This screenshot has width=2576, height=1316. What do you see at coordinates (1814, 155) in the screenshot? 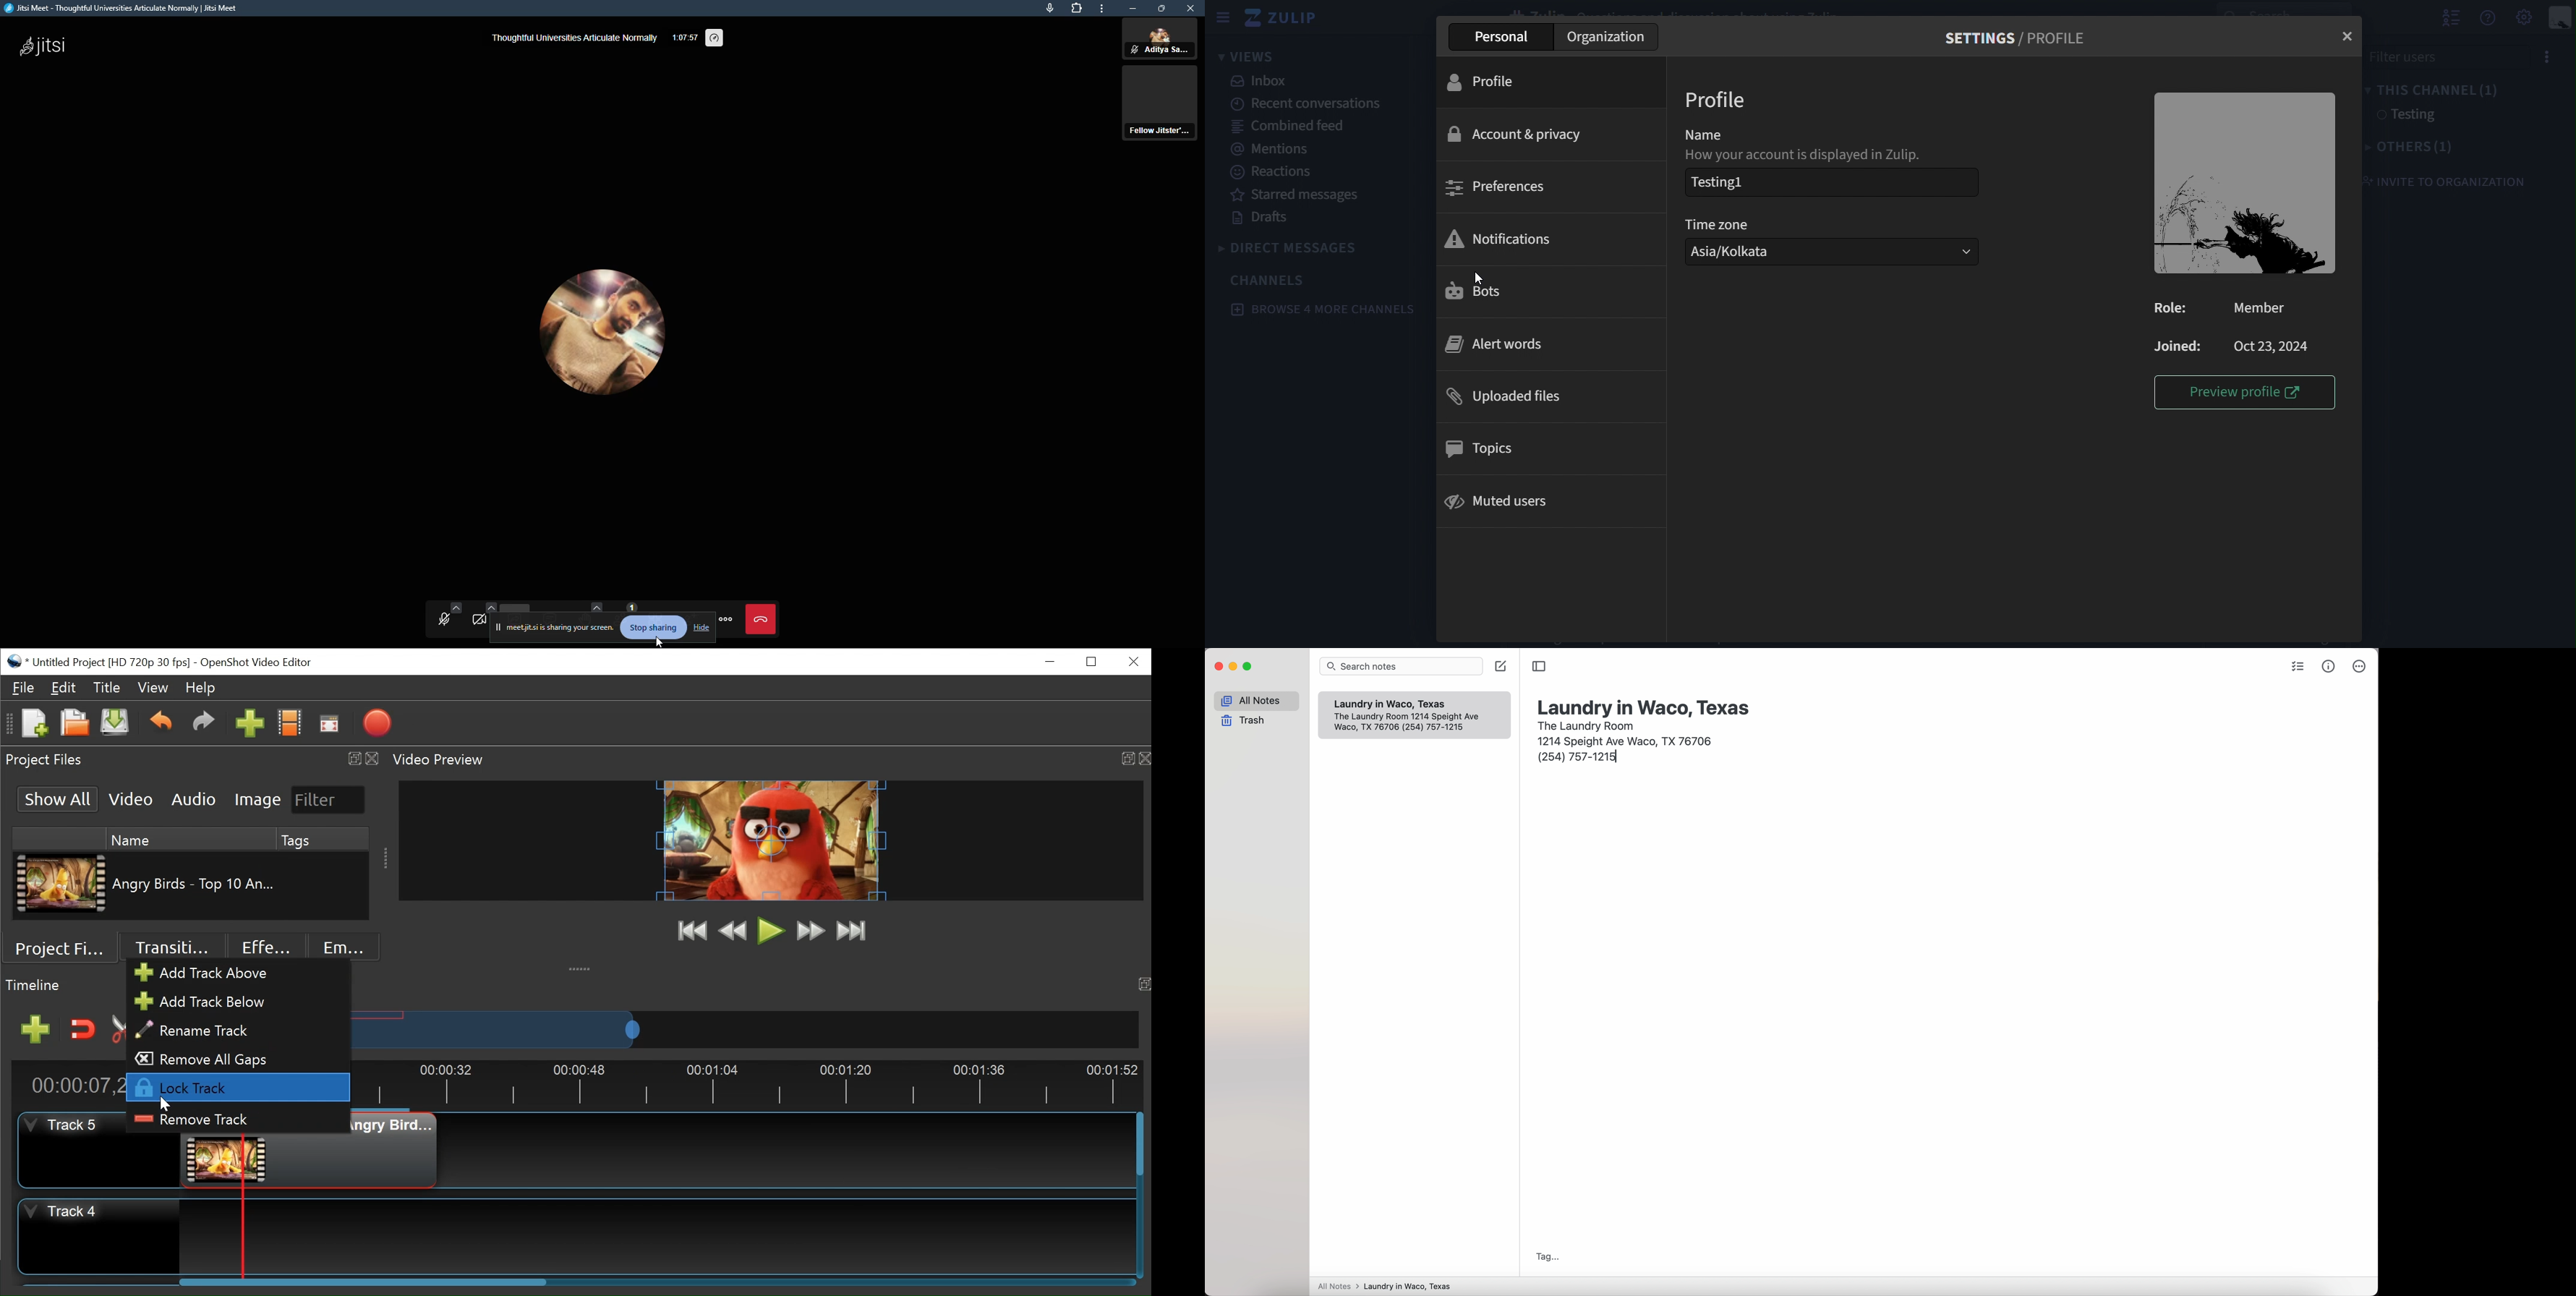
I see `How your account is displayed in zulip` at bounding box center [1814, 155].